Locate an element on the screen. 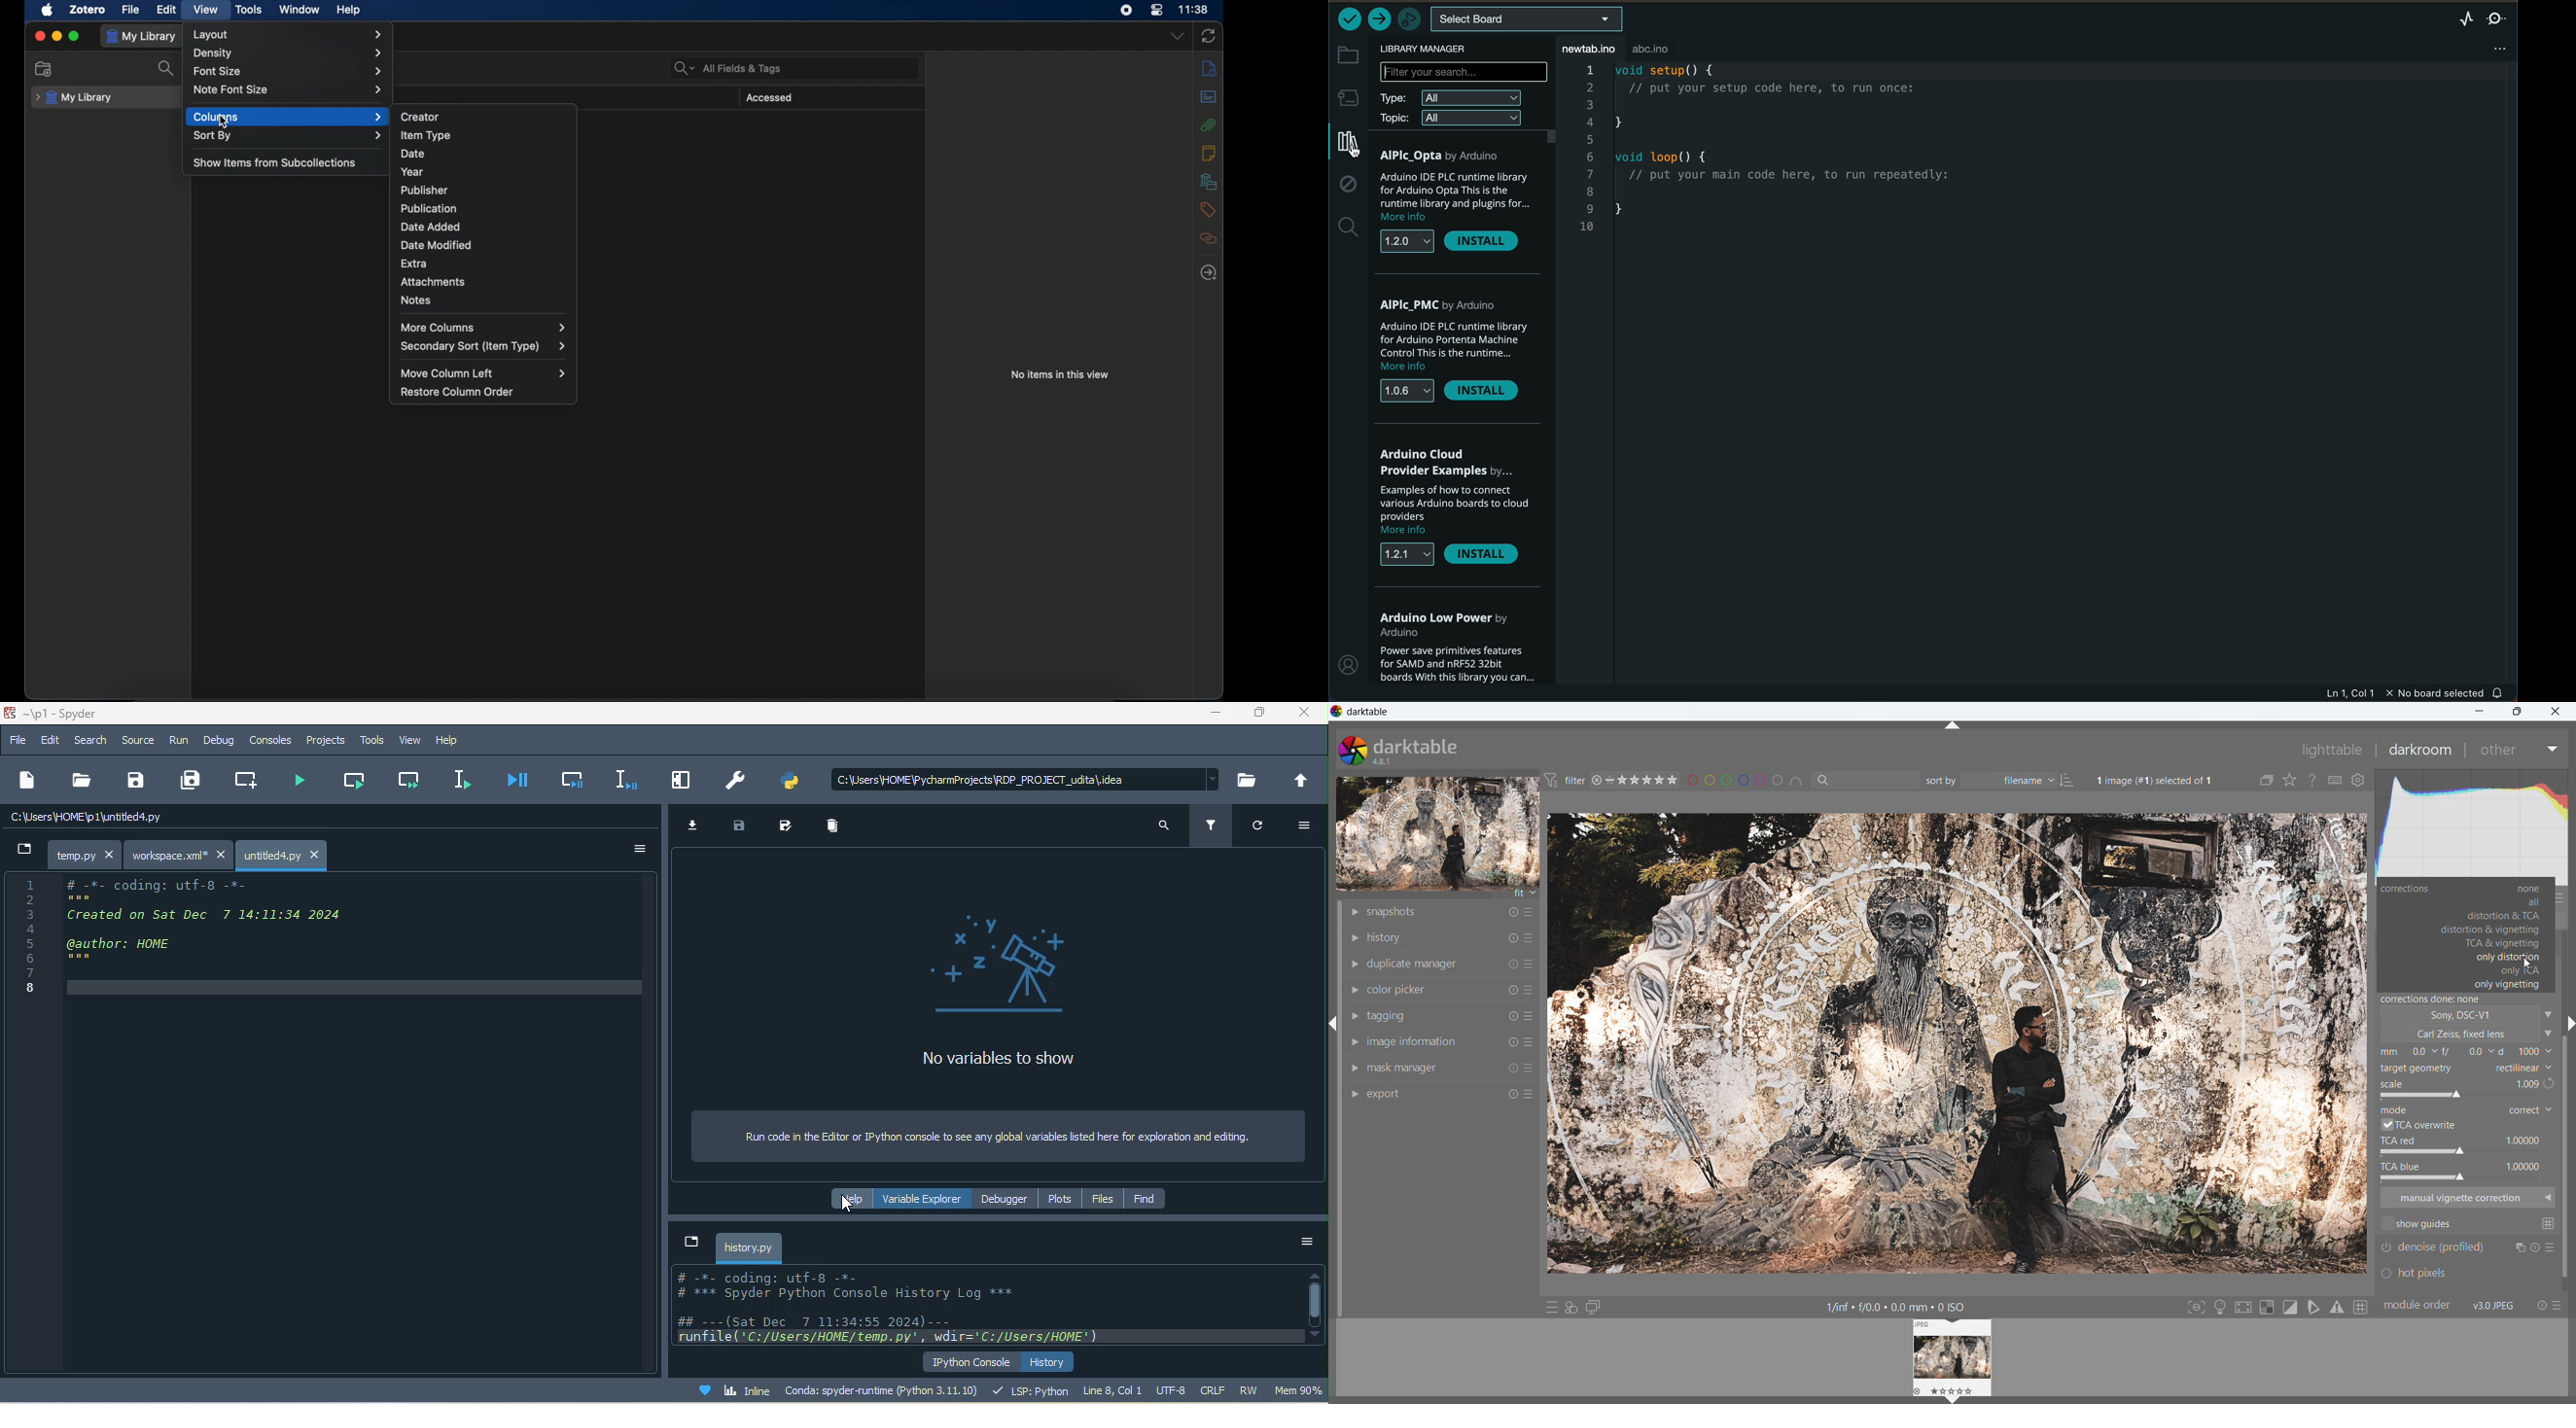  search is located at coordinates (166, 68).